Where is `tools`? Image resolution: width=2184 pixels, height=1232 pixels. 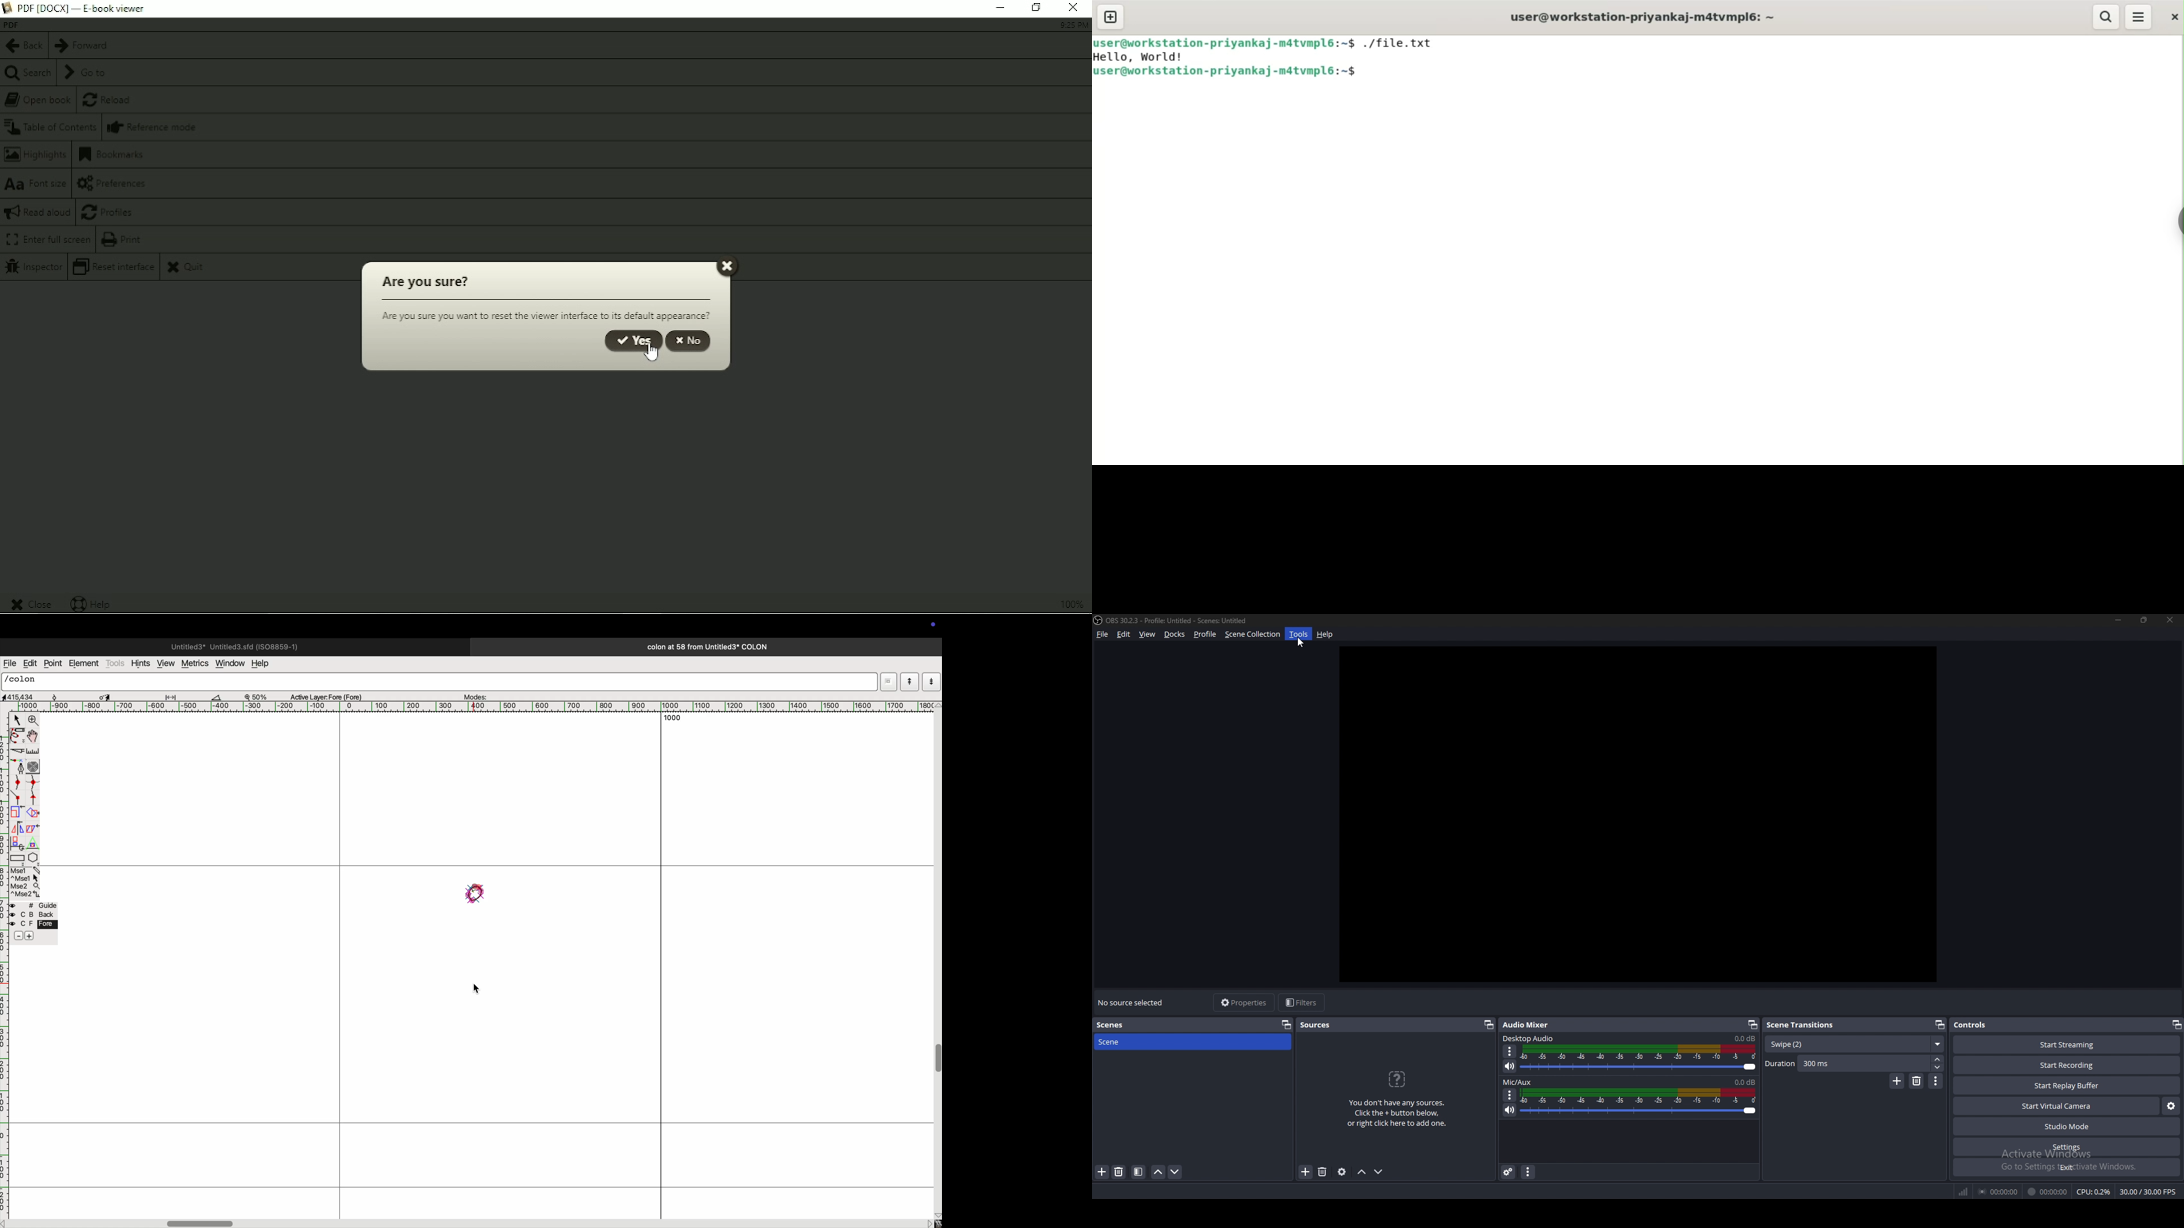
tools is located at coordinates (1299, 634).